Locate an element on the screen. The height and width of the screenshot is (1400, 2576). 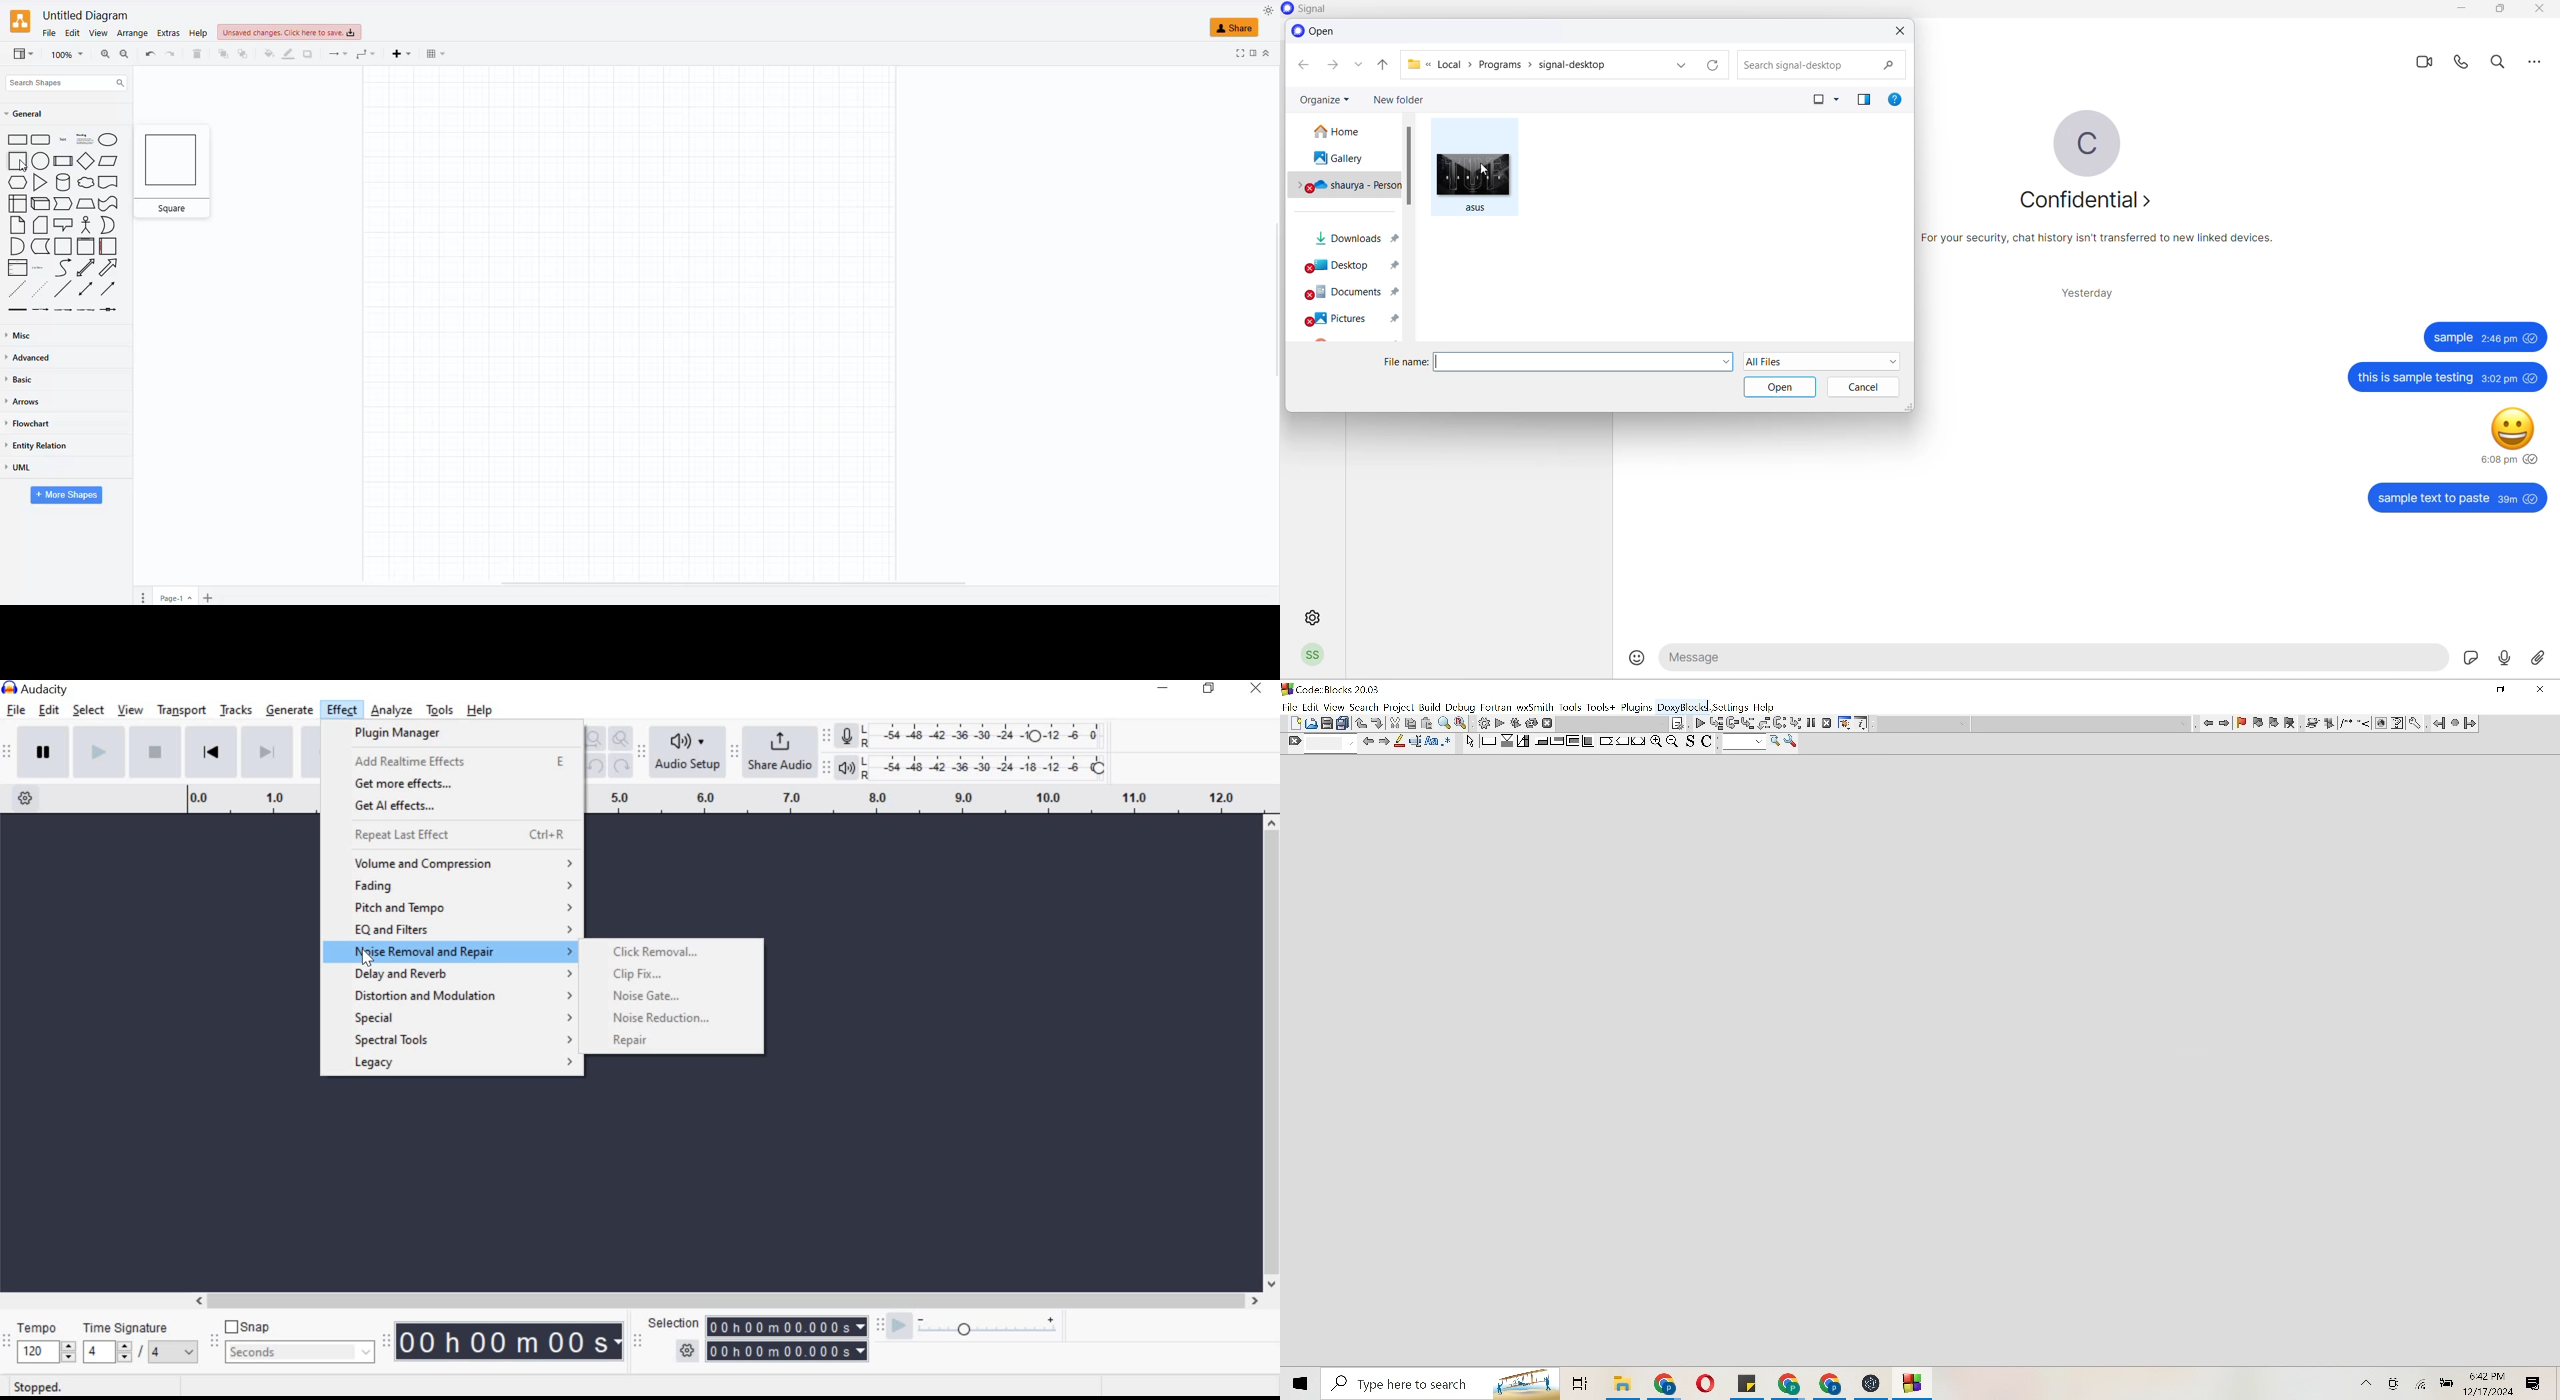
scrollbar is located at coordinates (727, 1301).